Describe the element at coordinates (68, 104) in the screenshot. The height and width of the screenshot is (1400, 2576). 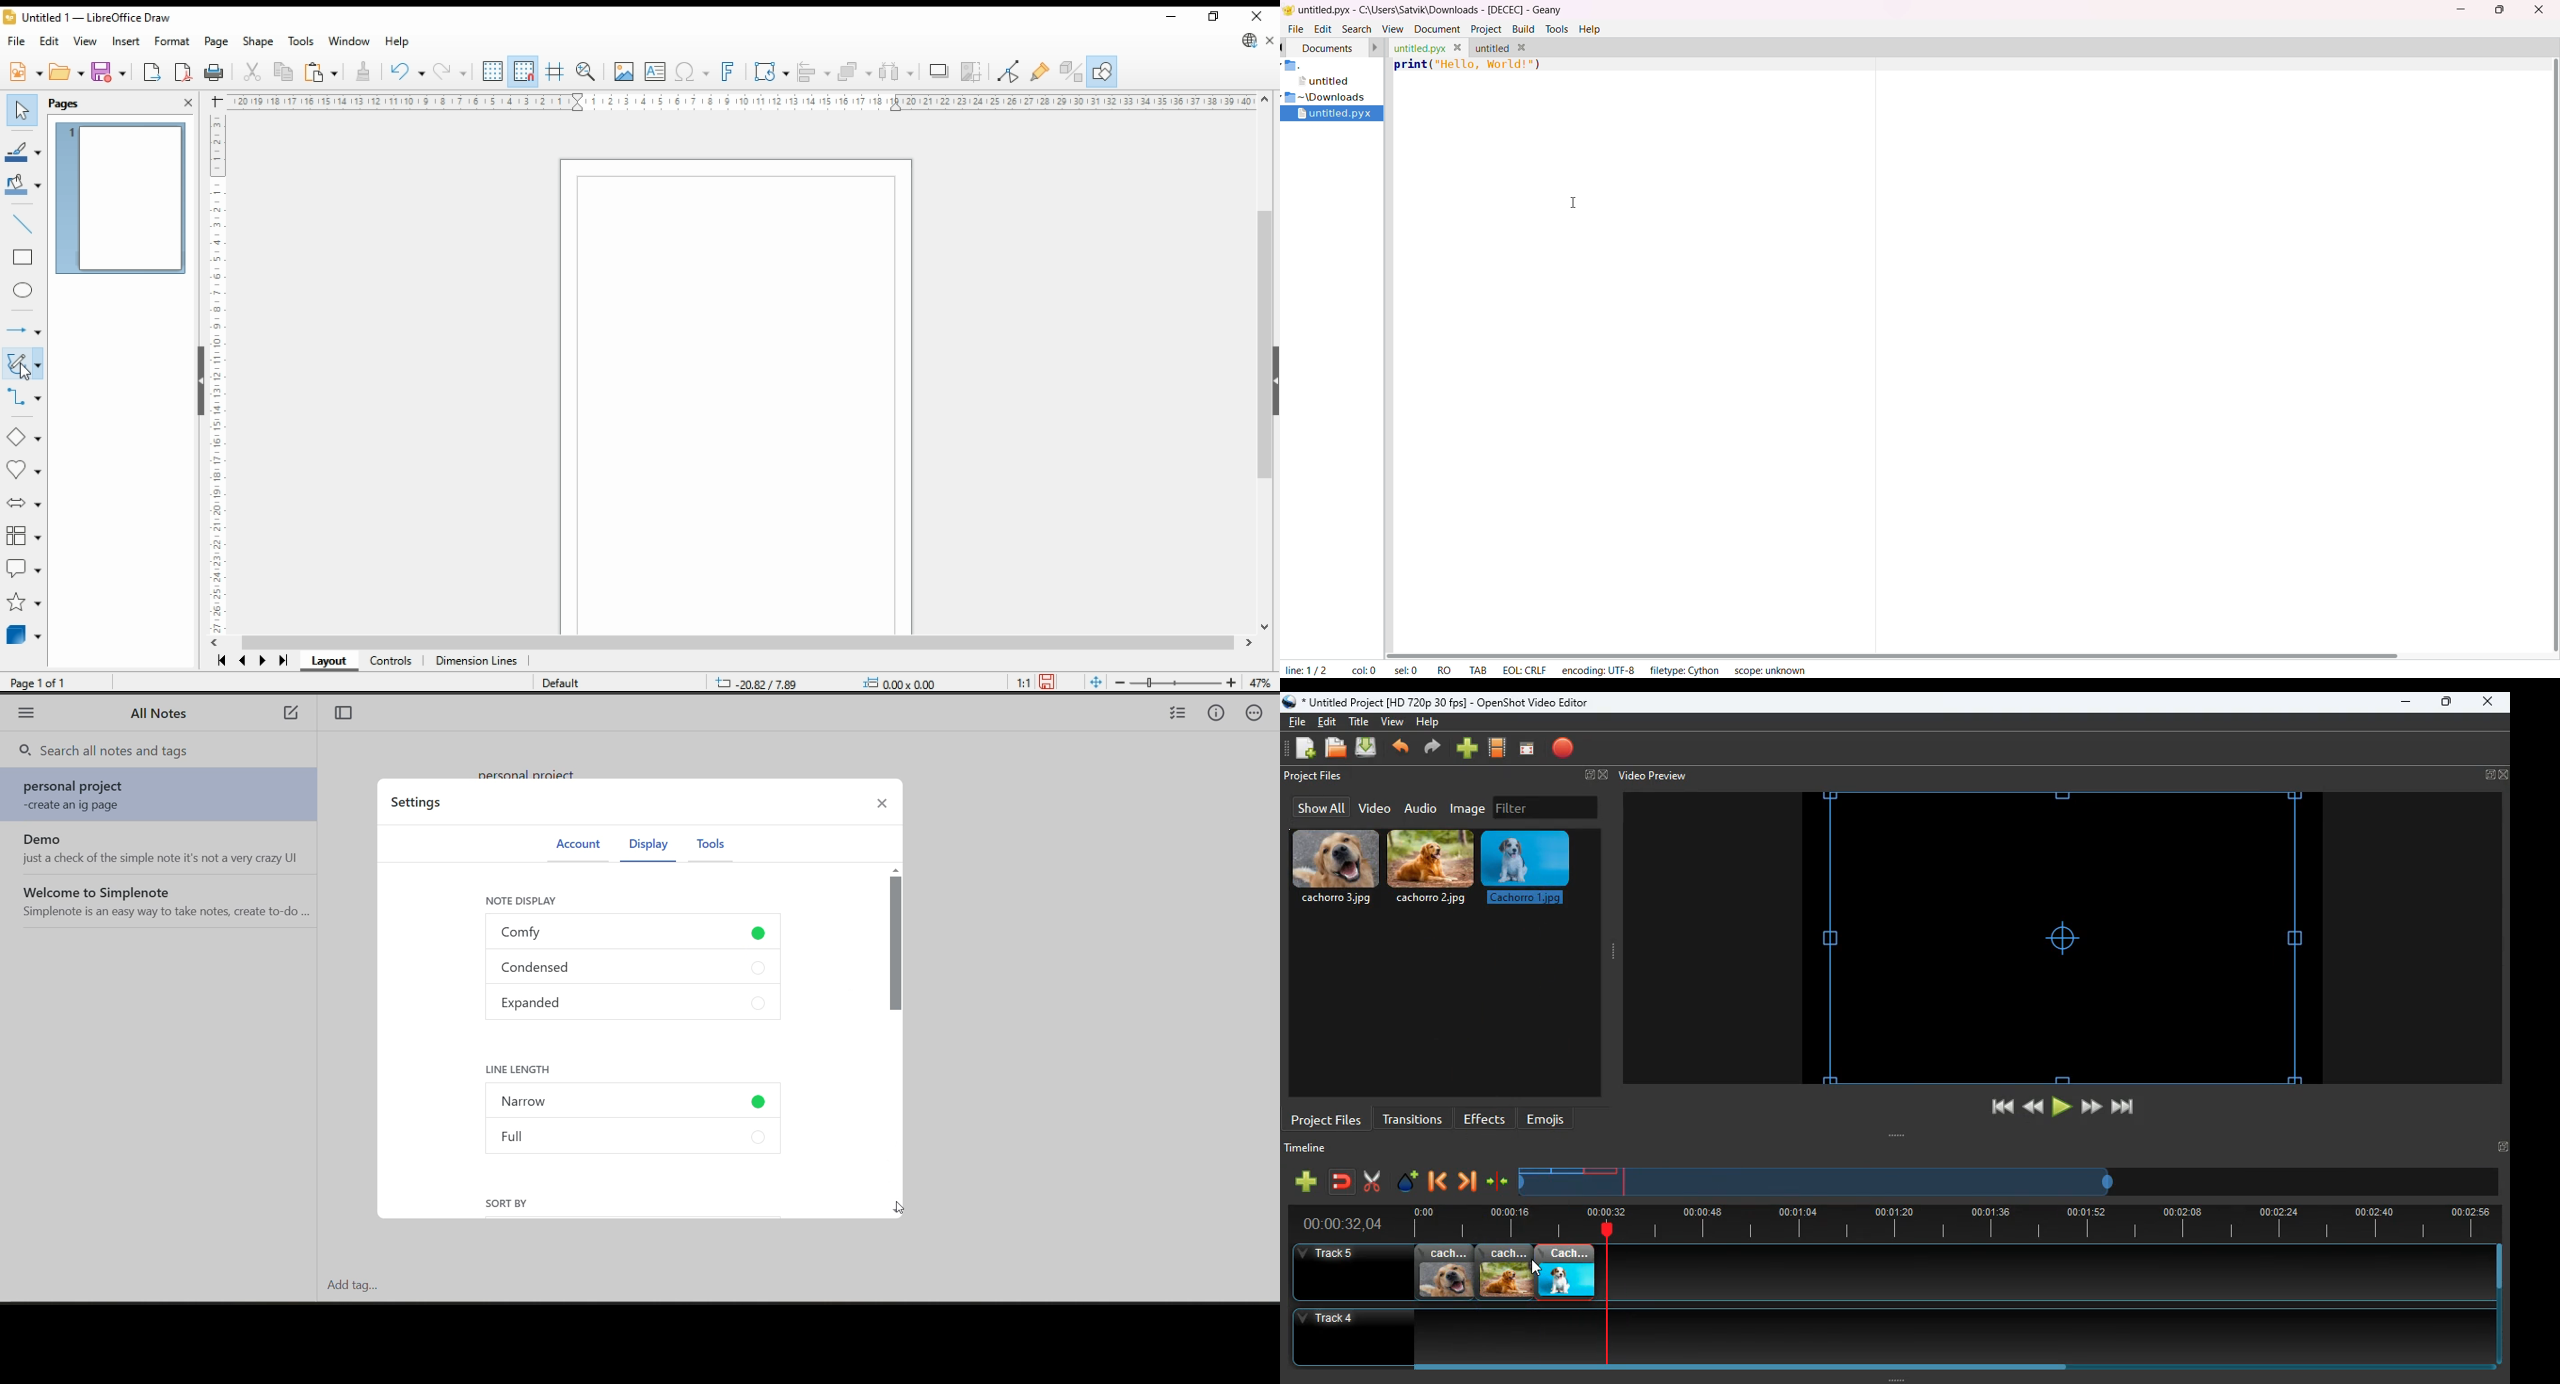
I see `pages` at that location.